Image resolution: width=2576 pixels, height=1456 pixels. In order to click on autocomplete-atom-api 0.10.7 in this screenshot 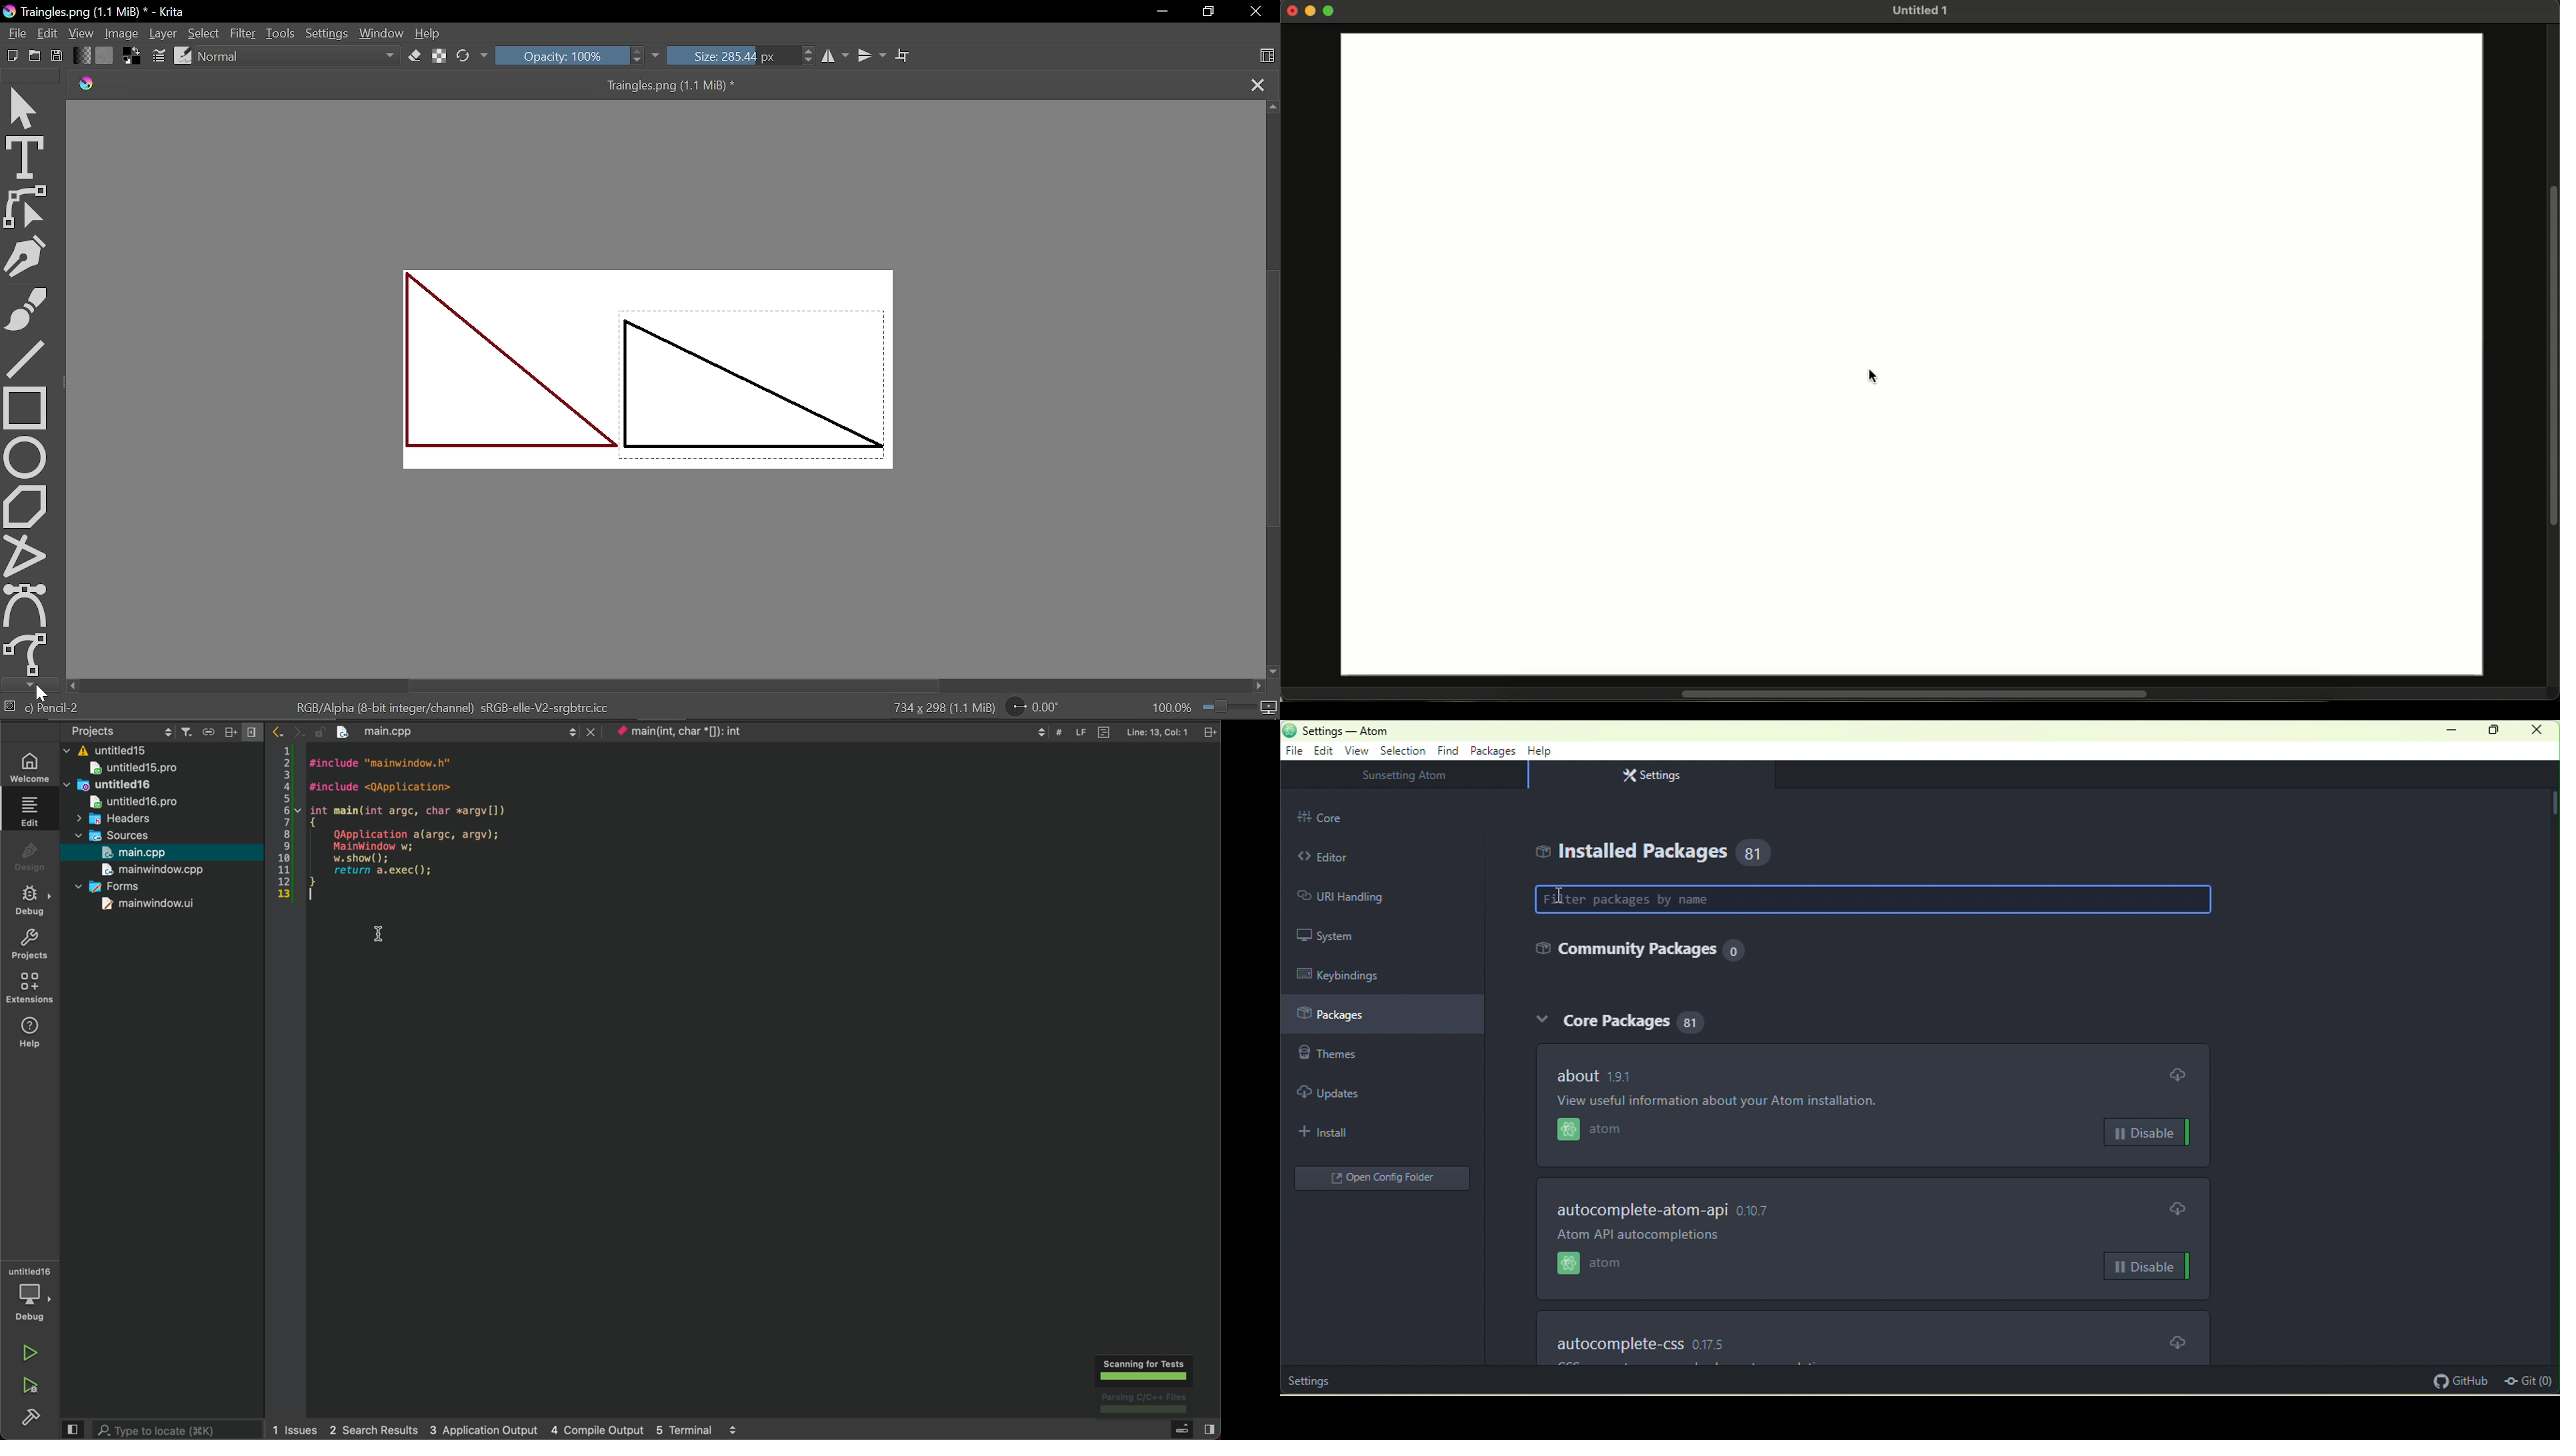, I will do `click(1686, 1209)`.